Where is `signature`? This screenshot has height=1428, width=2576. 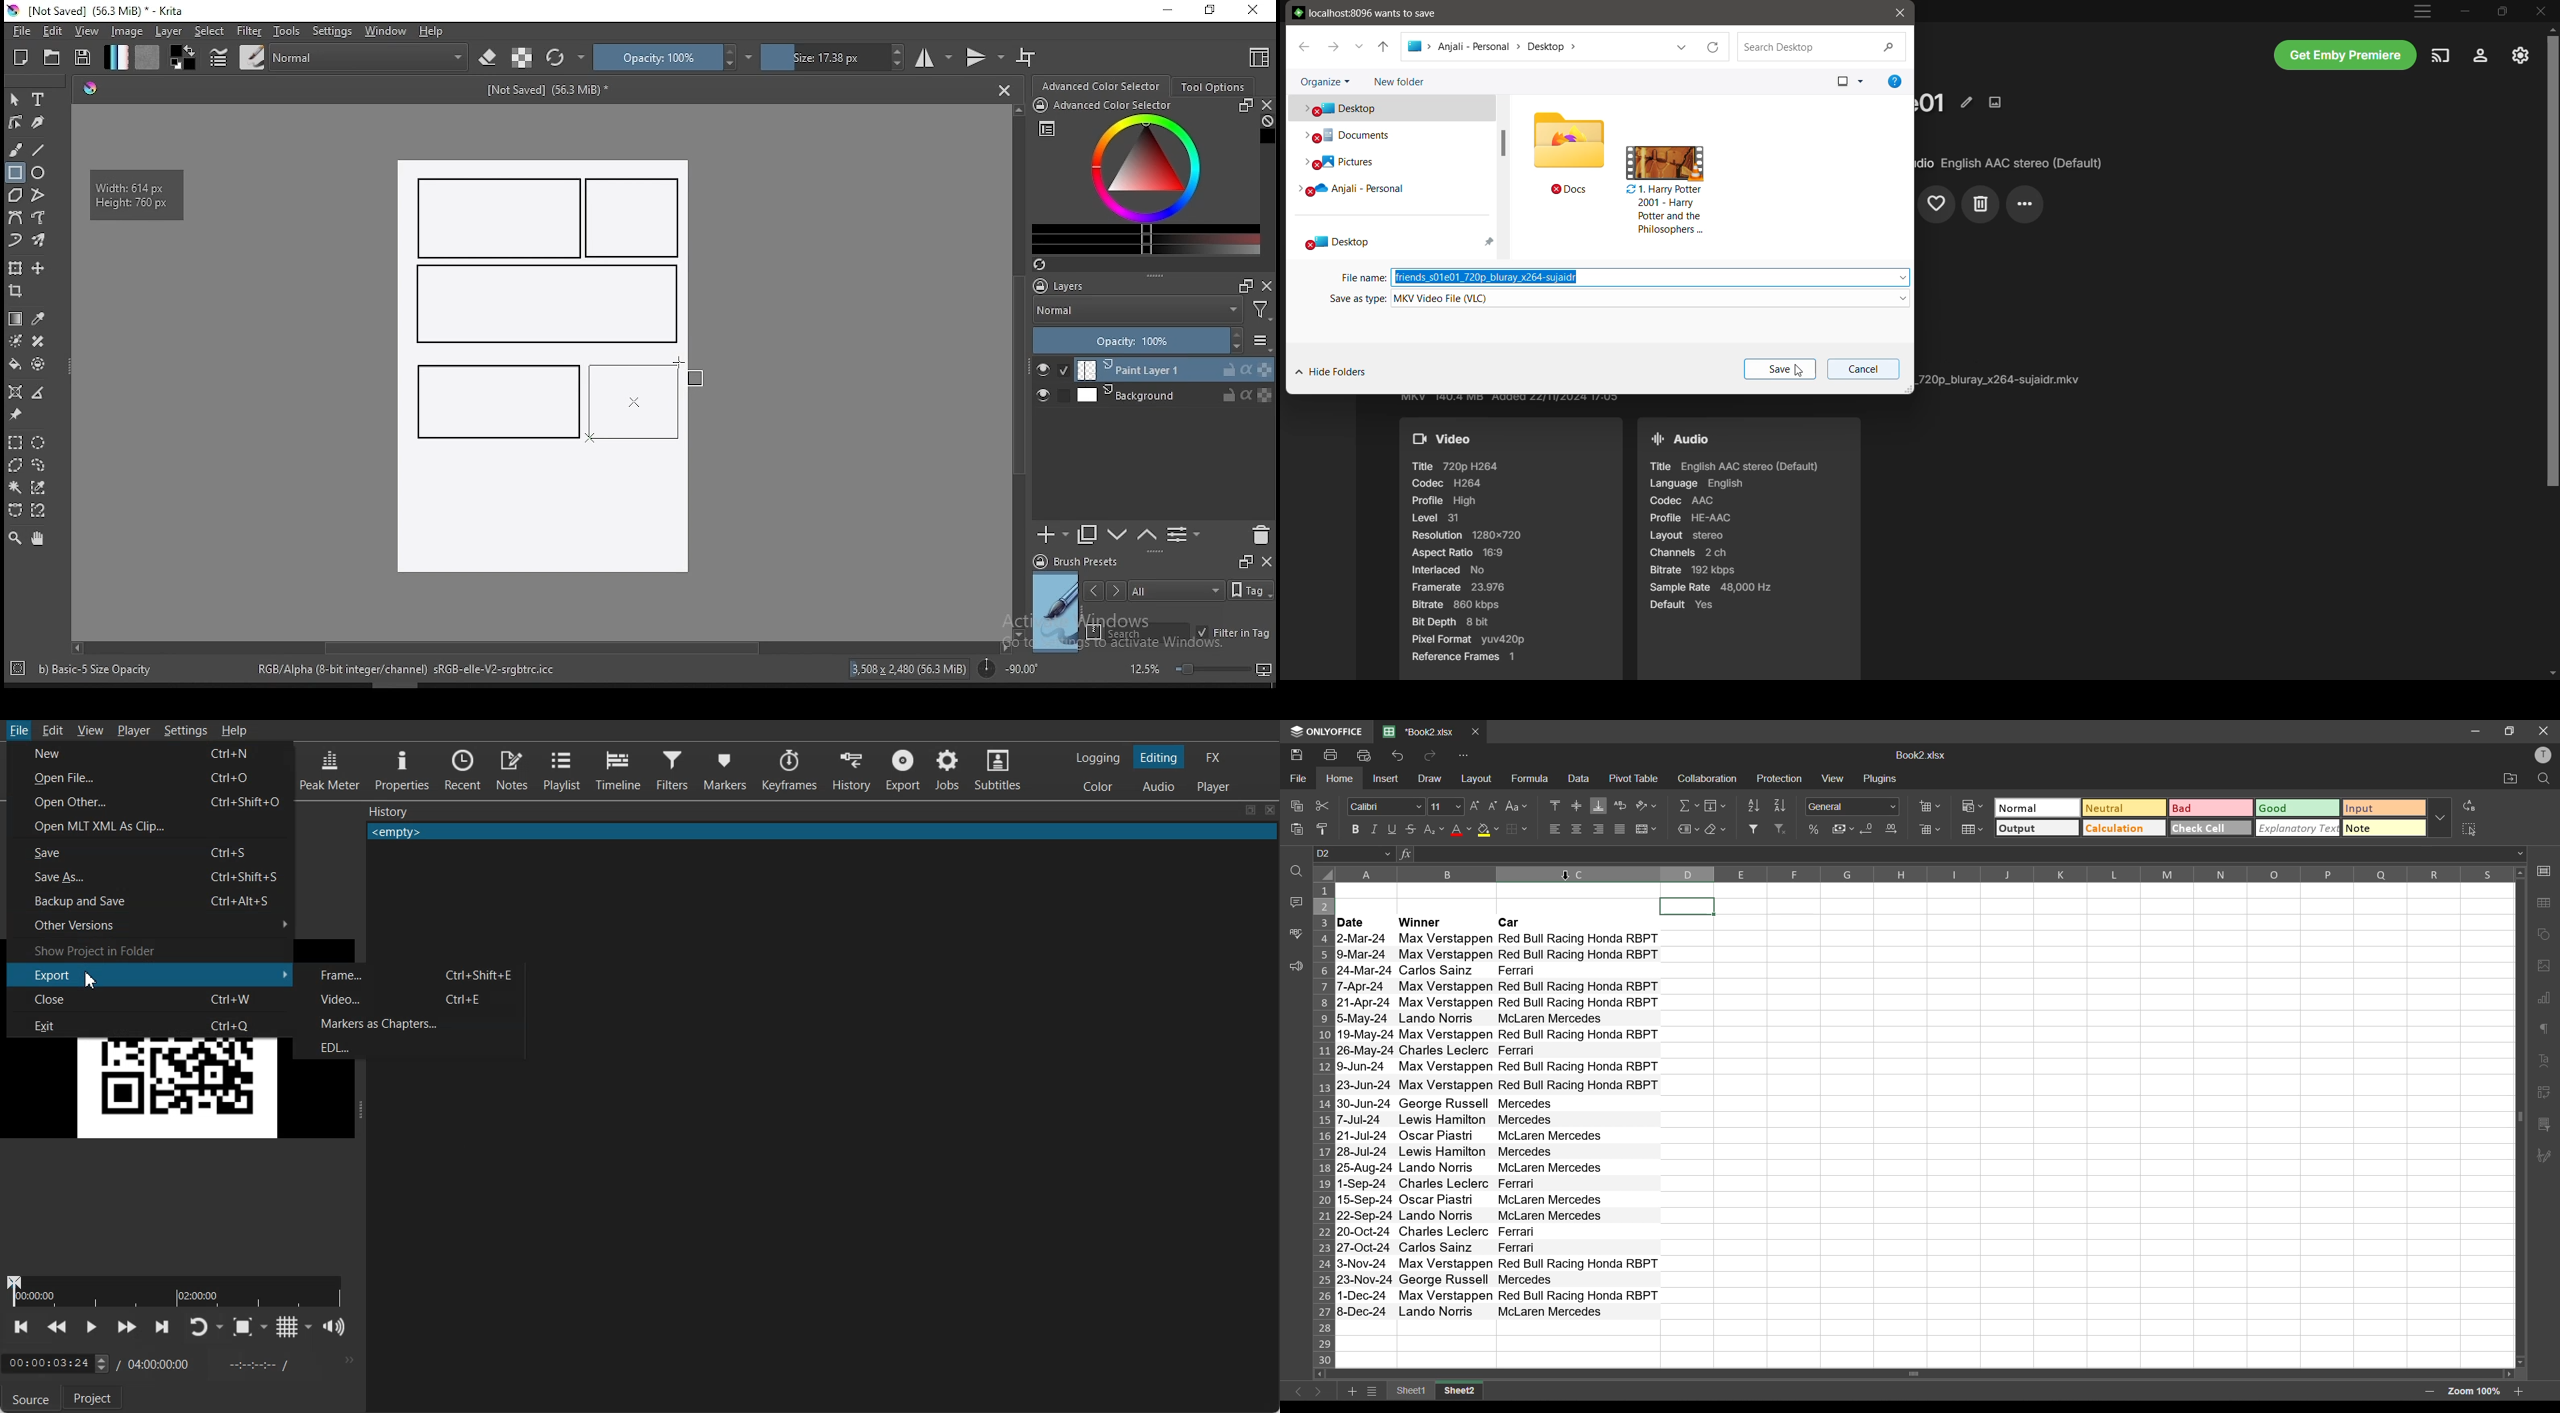
signature is located at coordinates (2545, 1160).